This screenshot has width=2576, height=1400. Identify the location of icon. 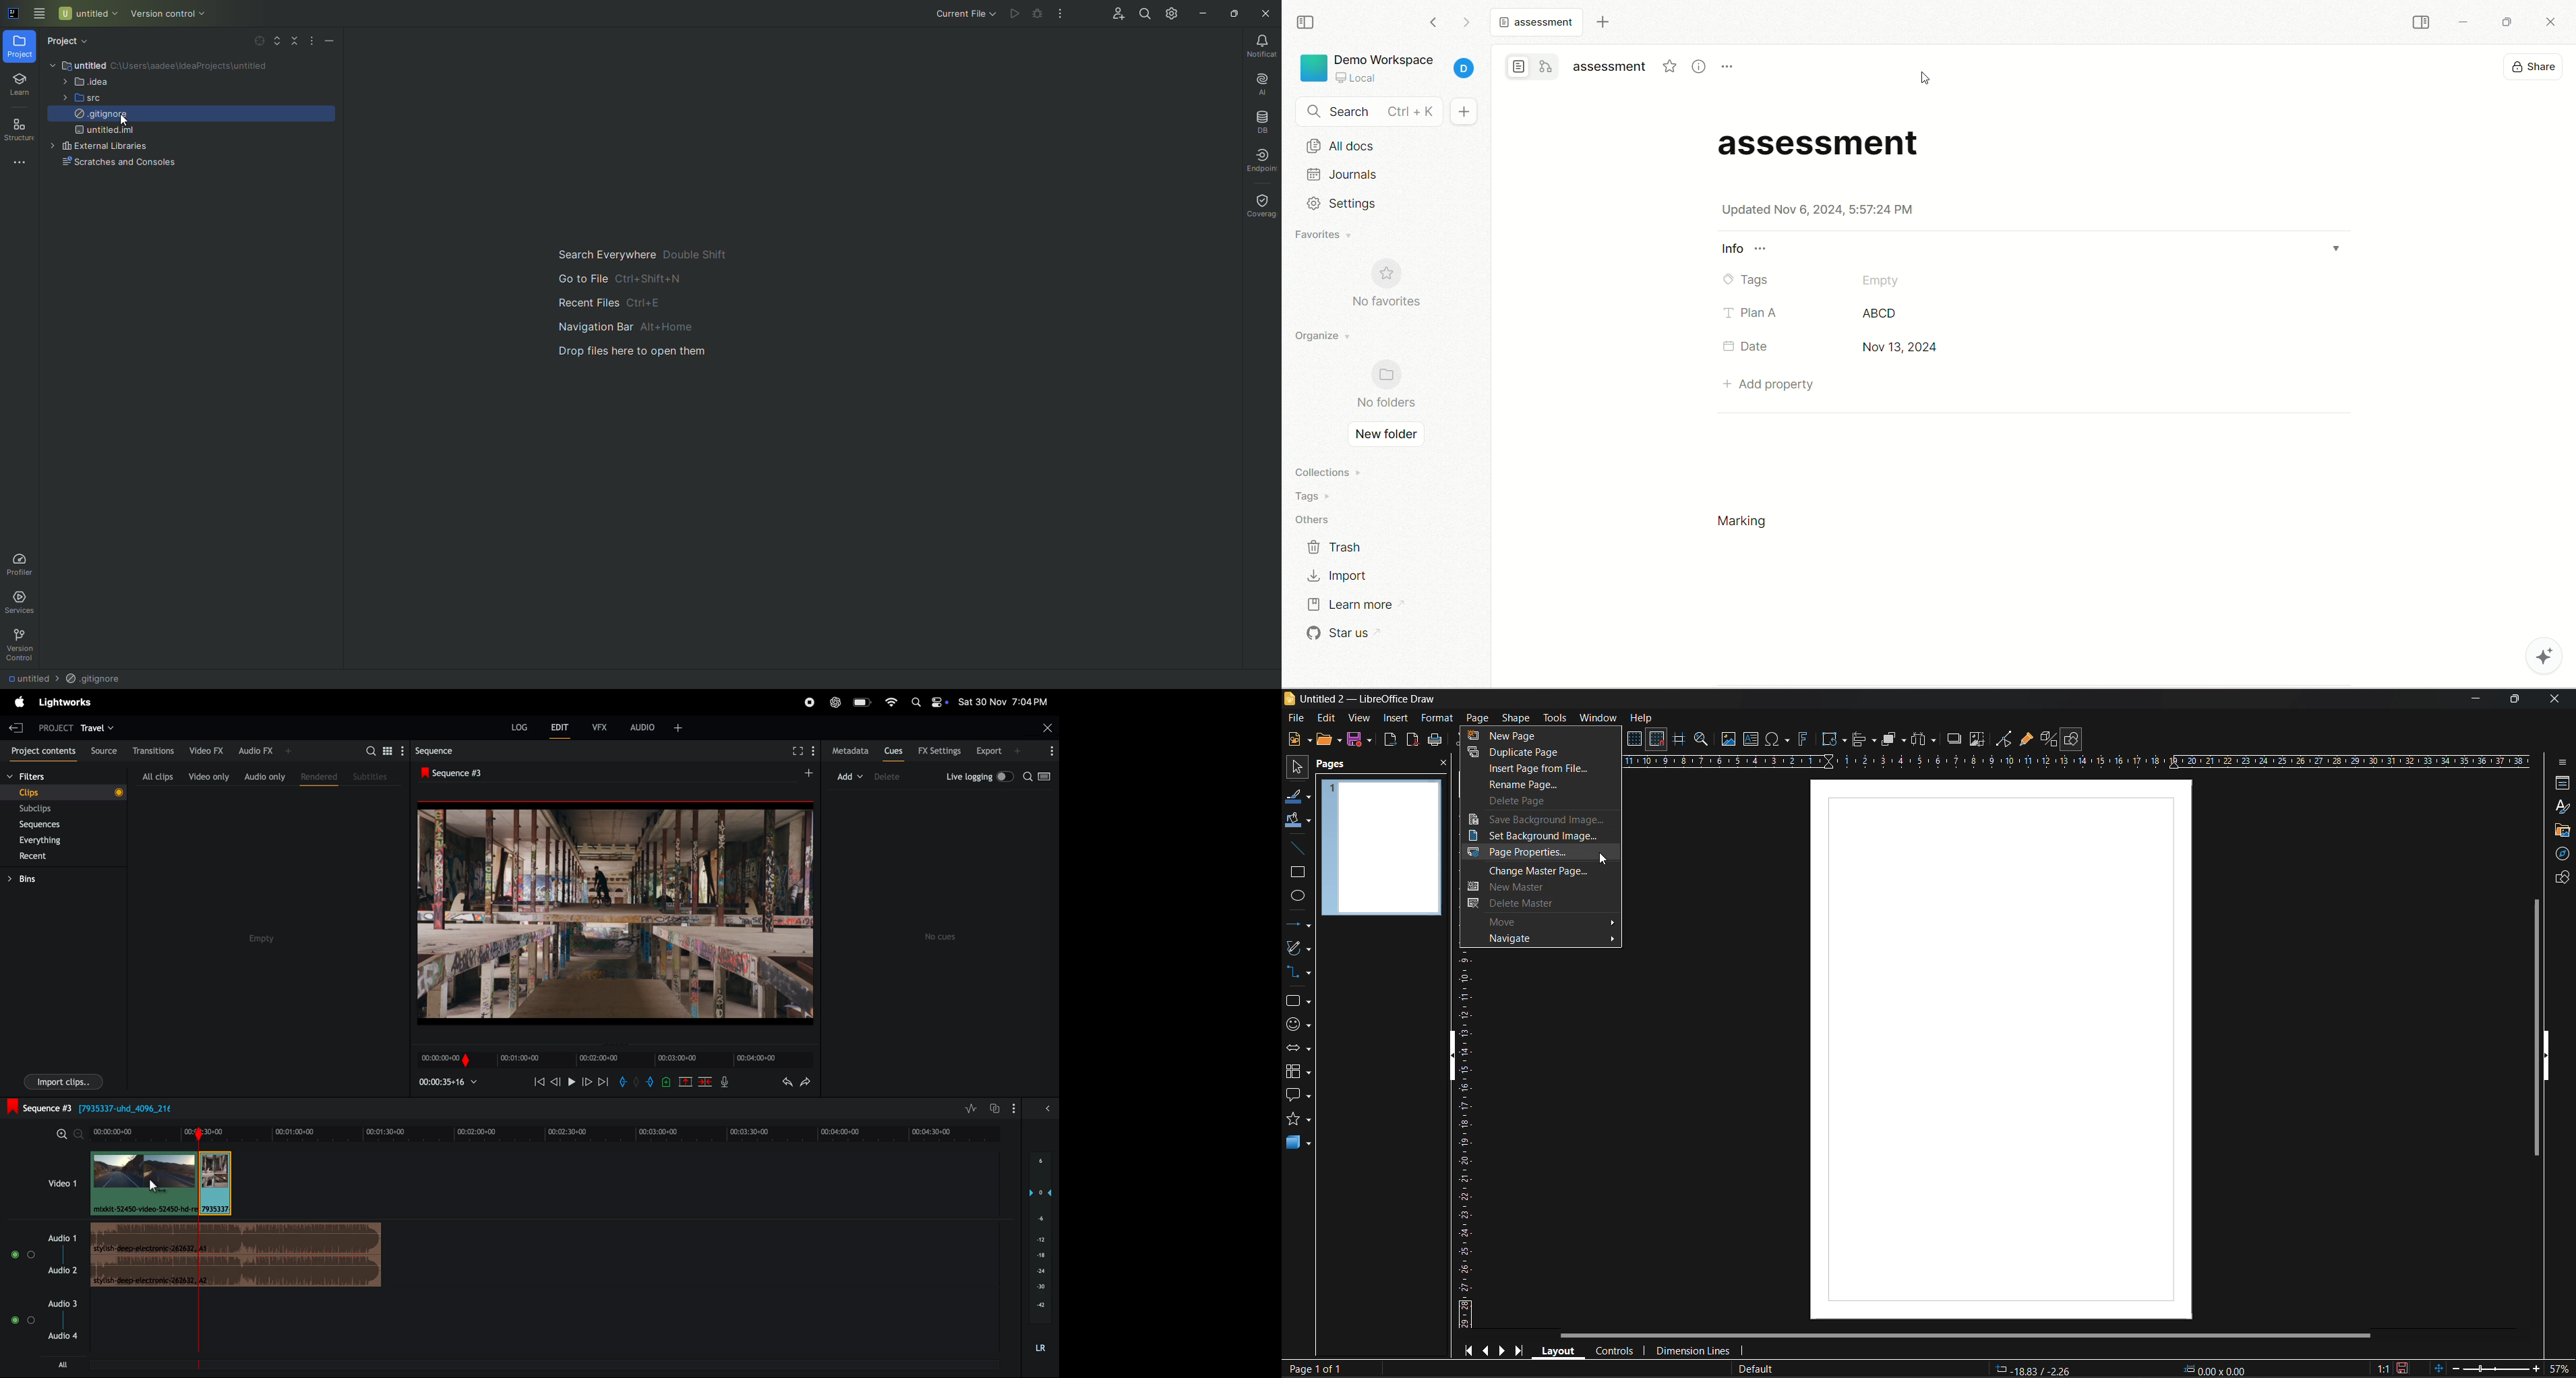
(1390, 375).